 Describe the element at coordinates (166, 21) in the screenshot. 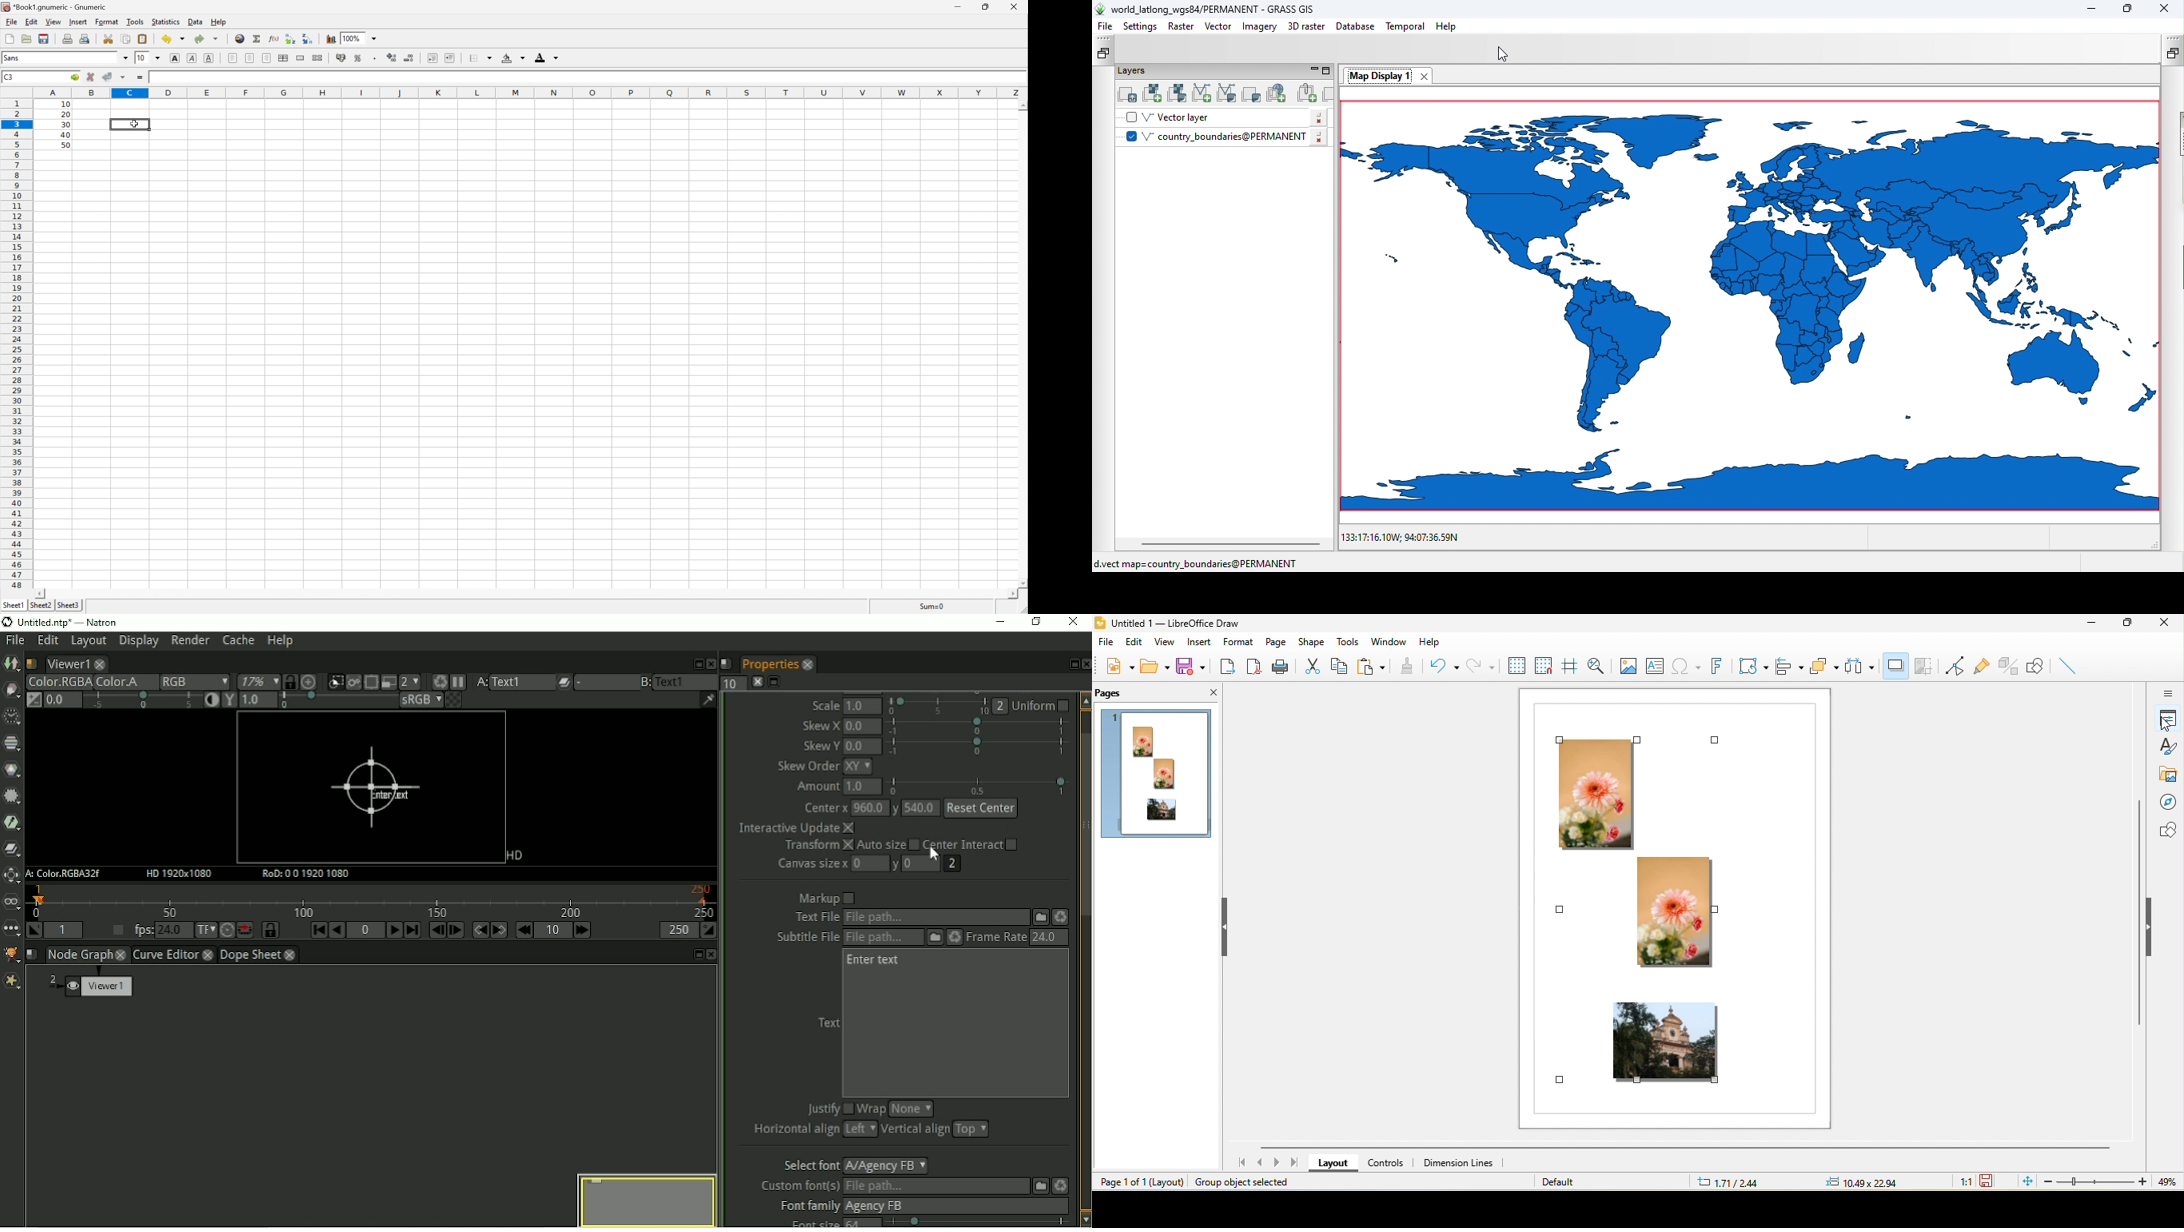

I see `Statistics` at that location.